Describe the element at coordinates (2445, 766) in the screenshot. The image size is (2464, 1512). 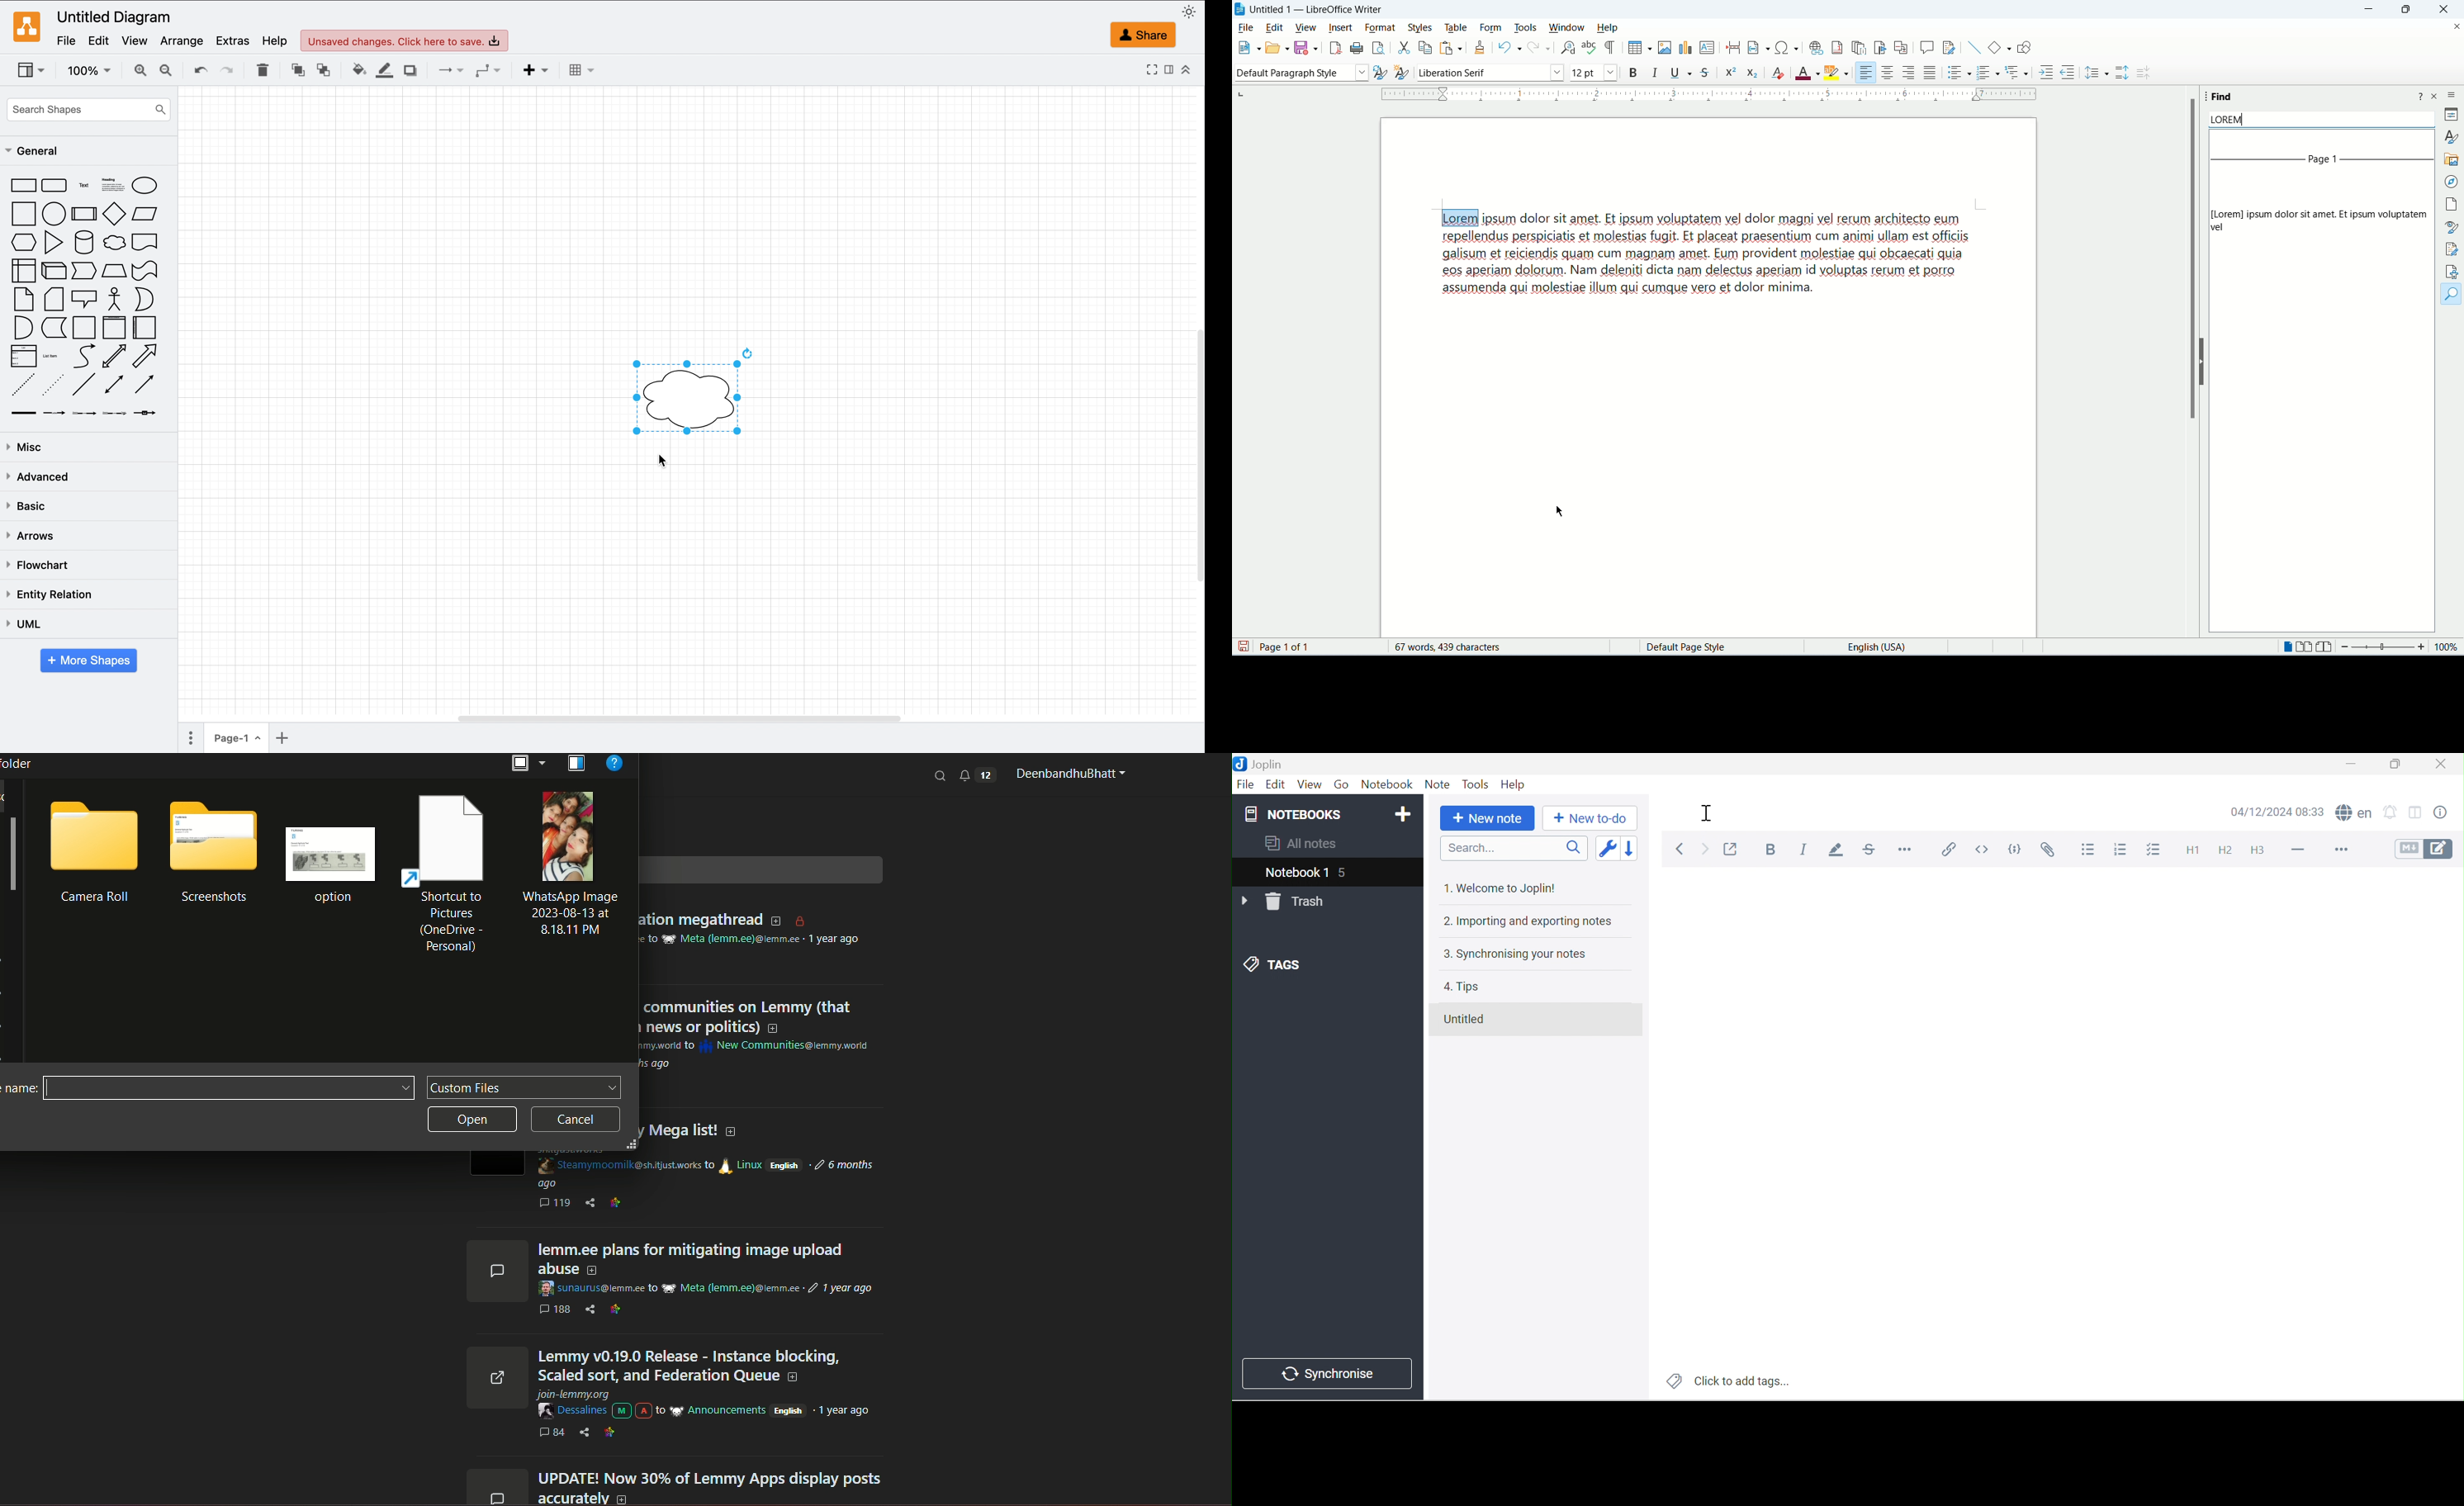
I see `Close` at that location.